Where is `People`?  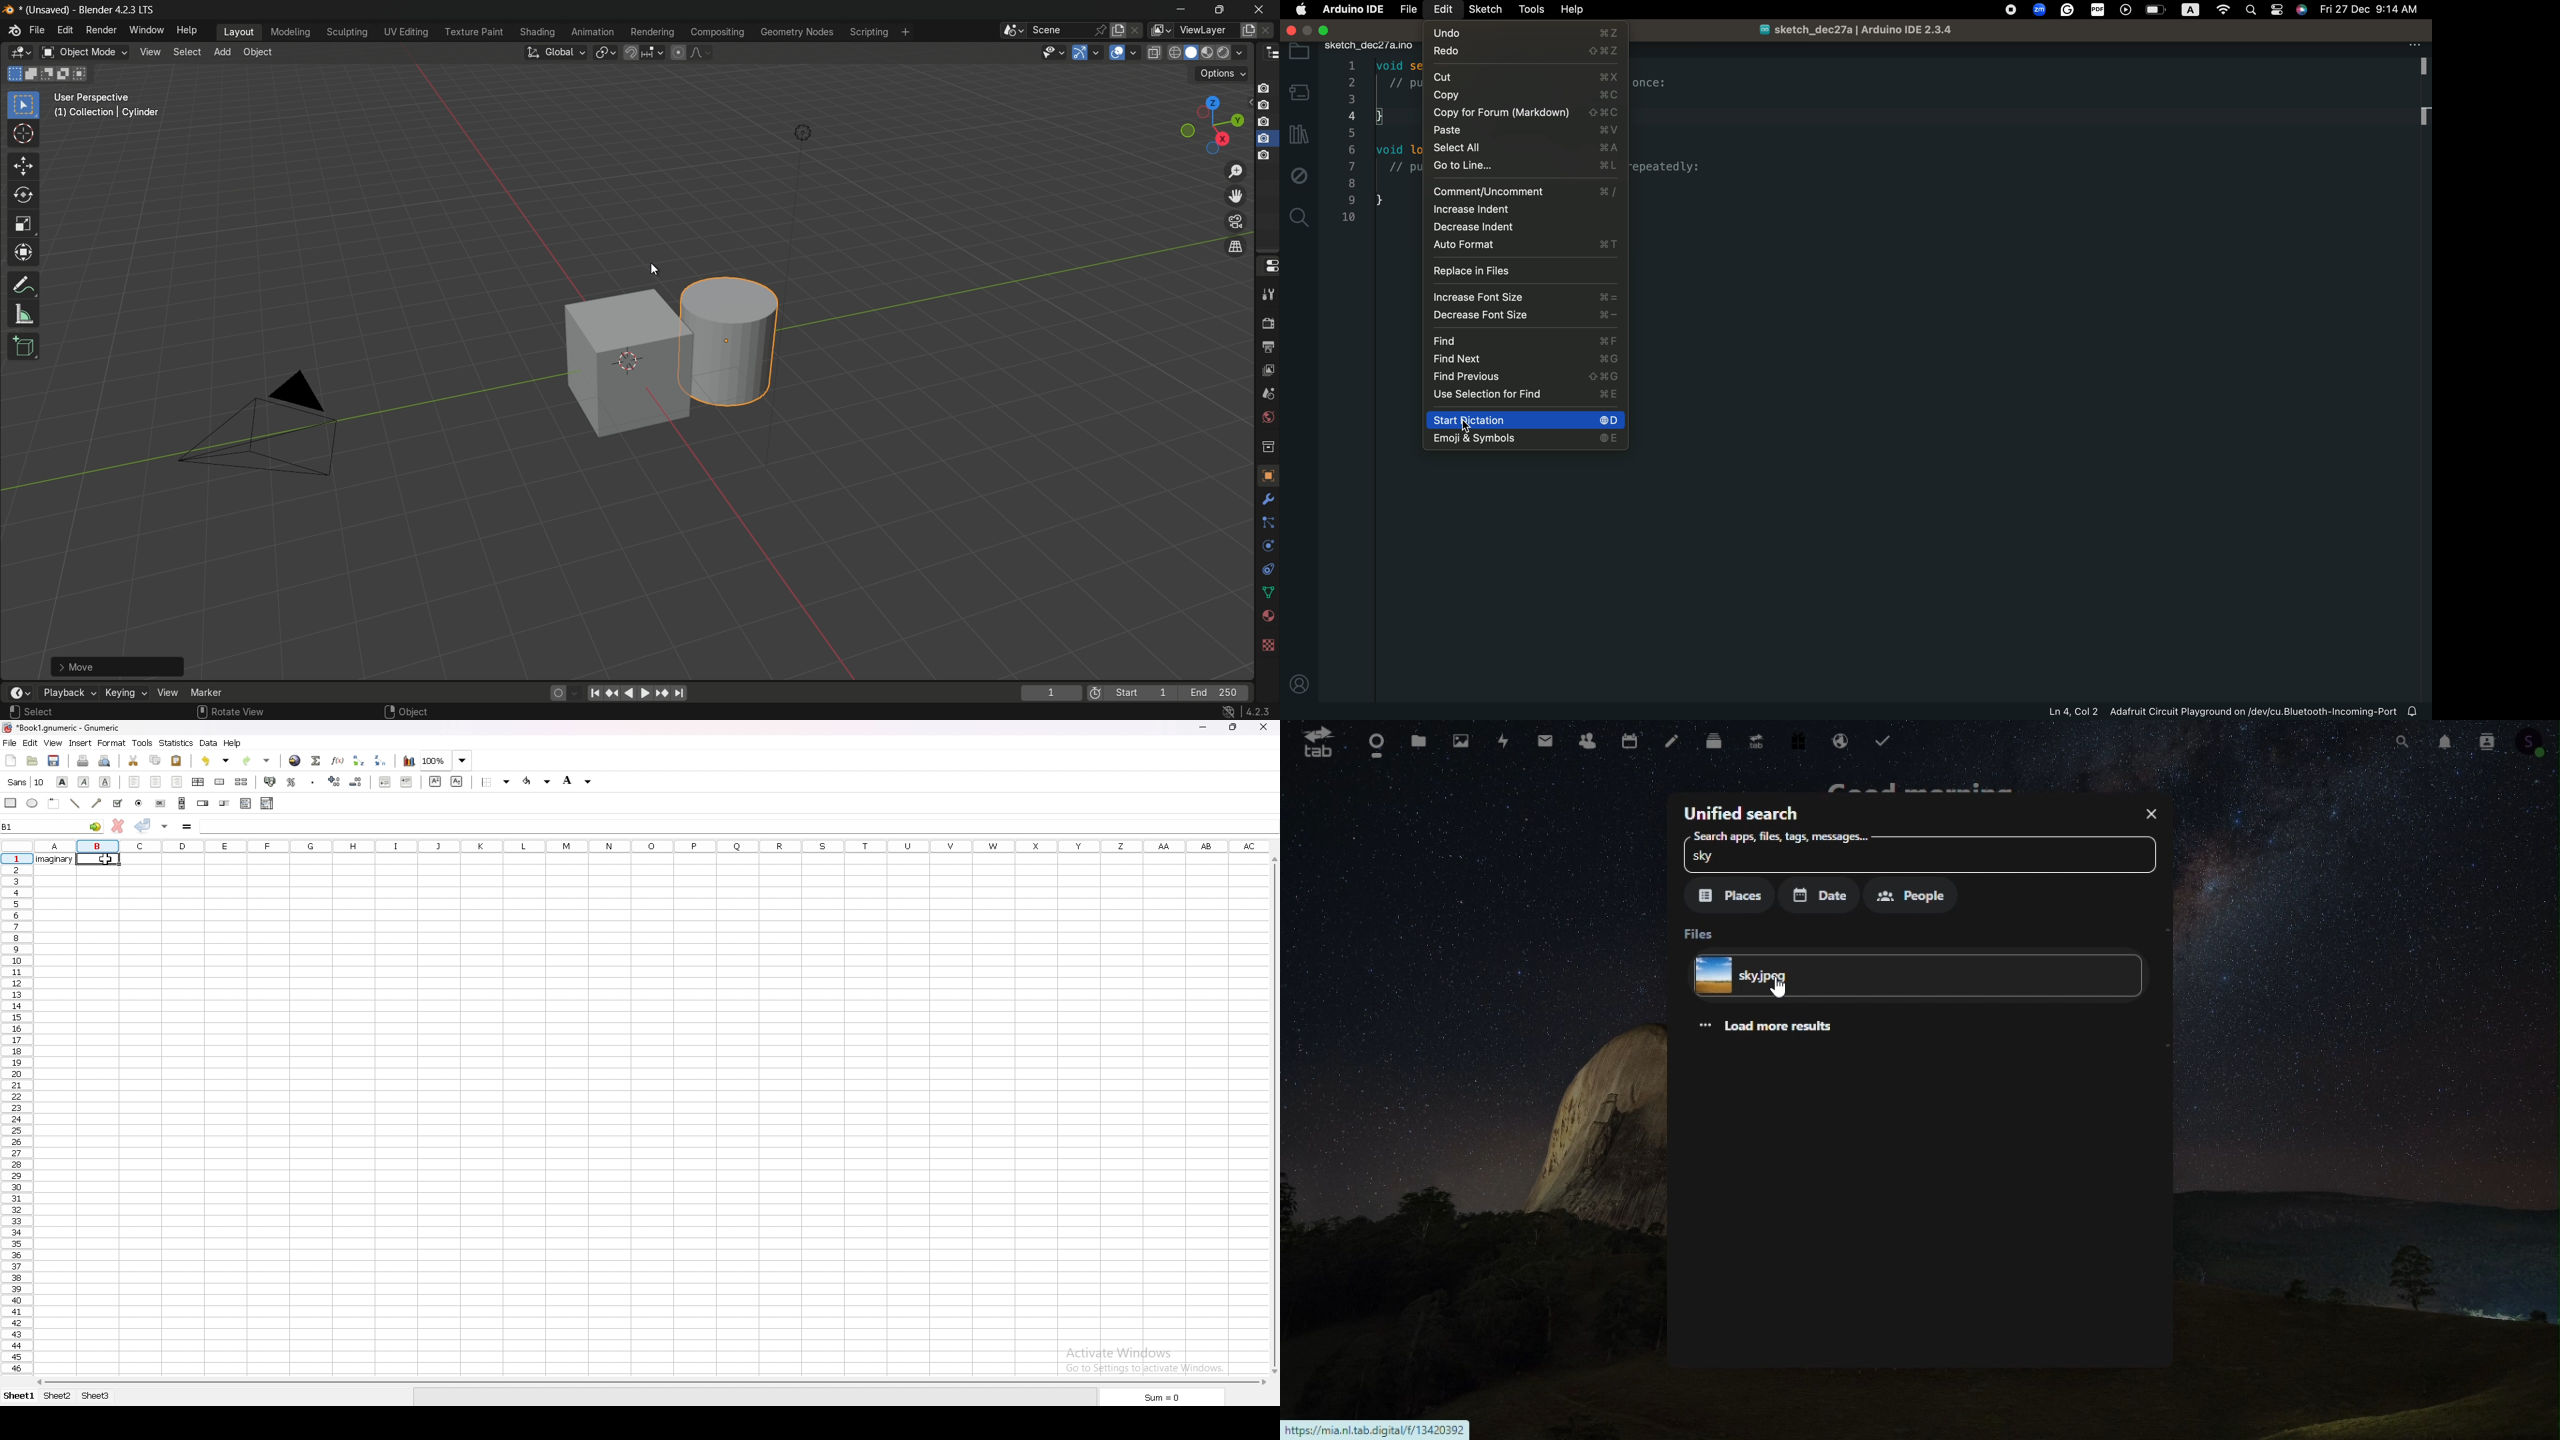 People is located at coordinates (1908, 894).